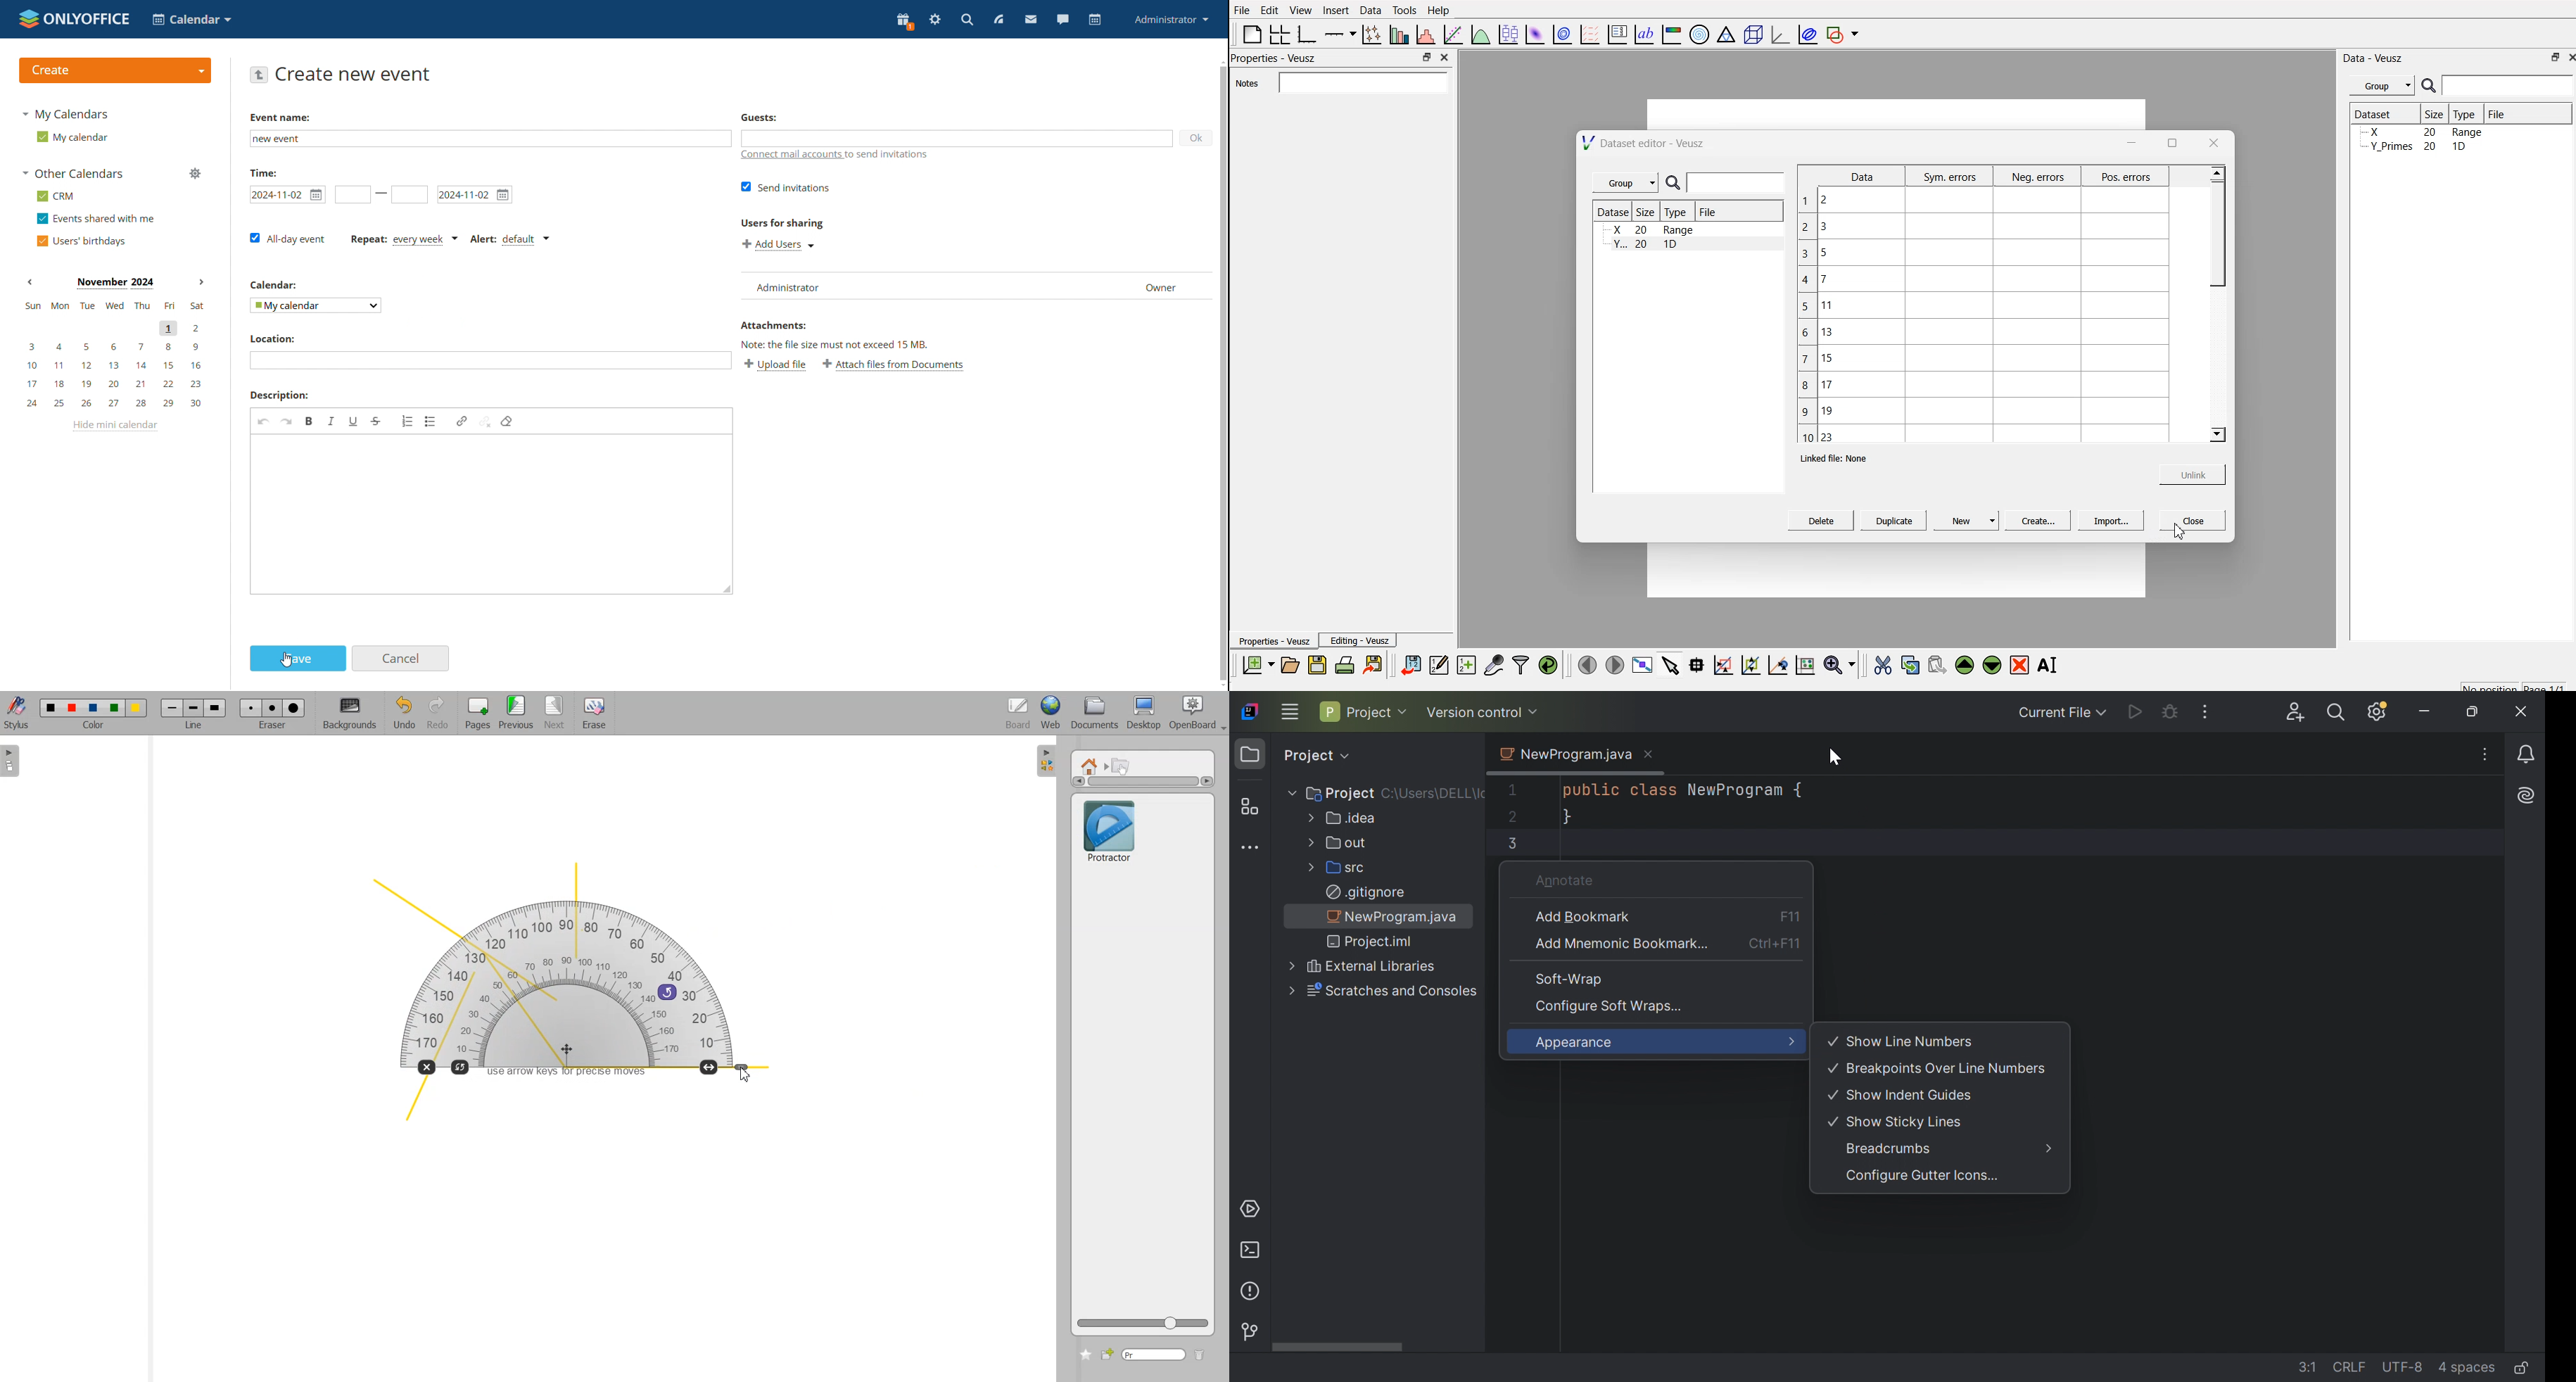 This screenshot has height=1400, width=2576. Describe the element at coordinates (1221, 60) in the screenshot. I see `scroll -up` at that location.